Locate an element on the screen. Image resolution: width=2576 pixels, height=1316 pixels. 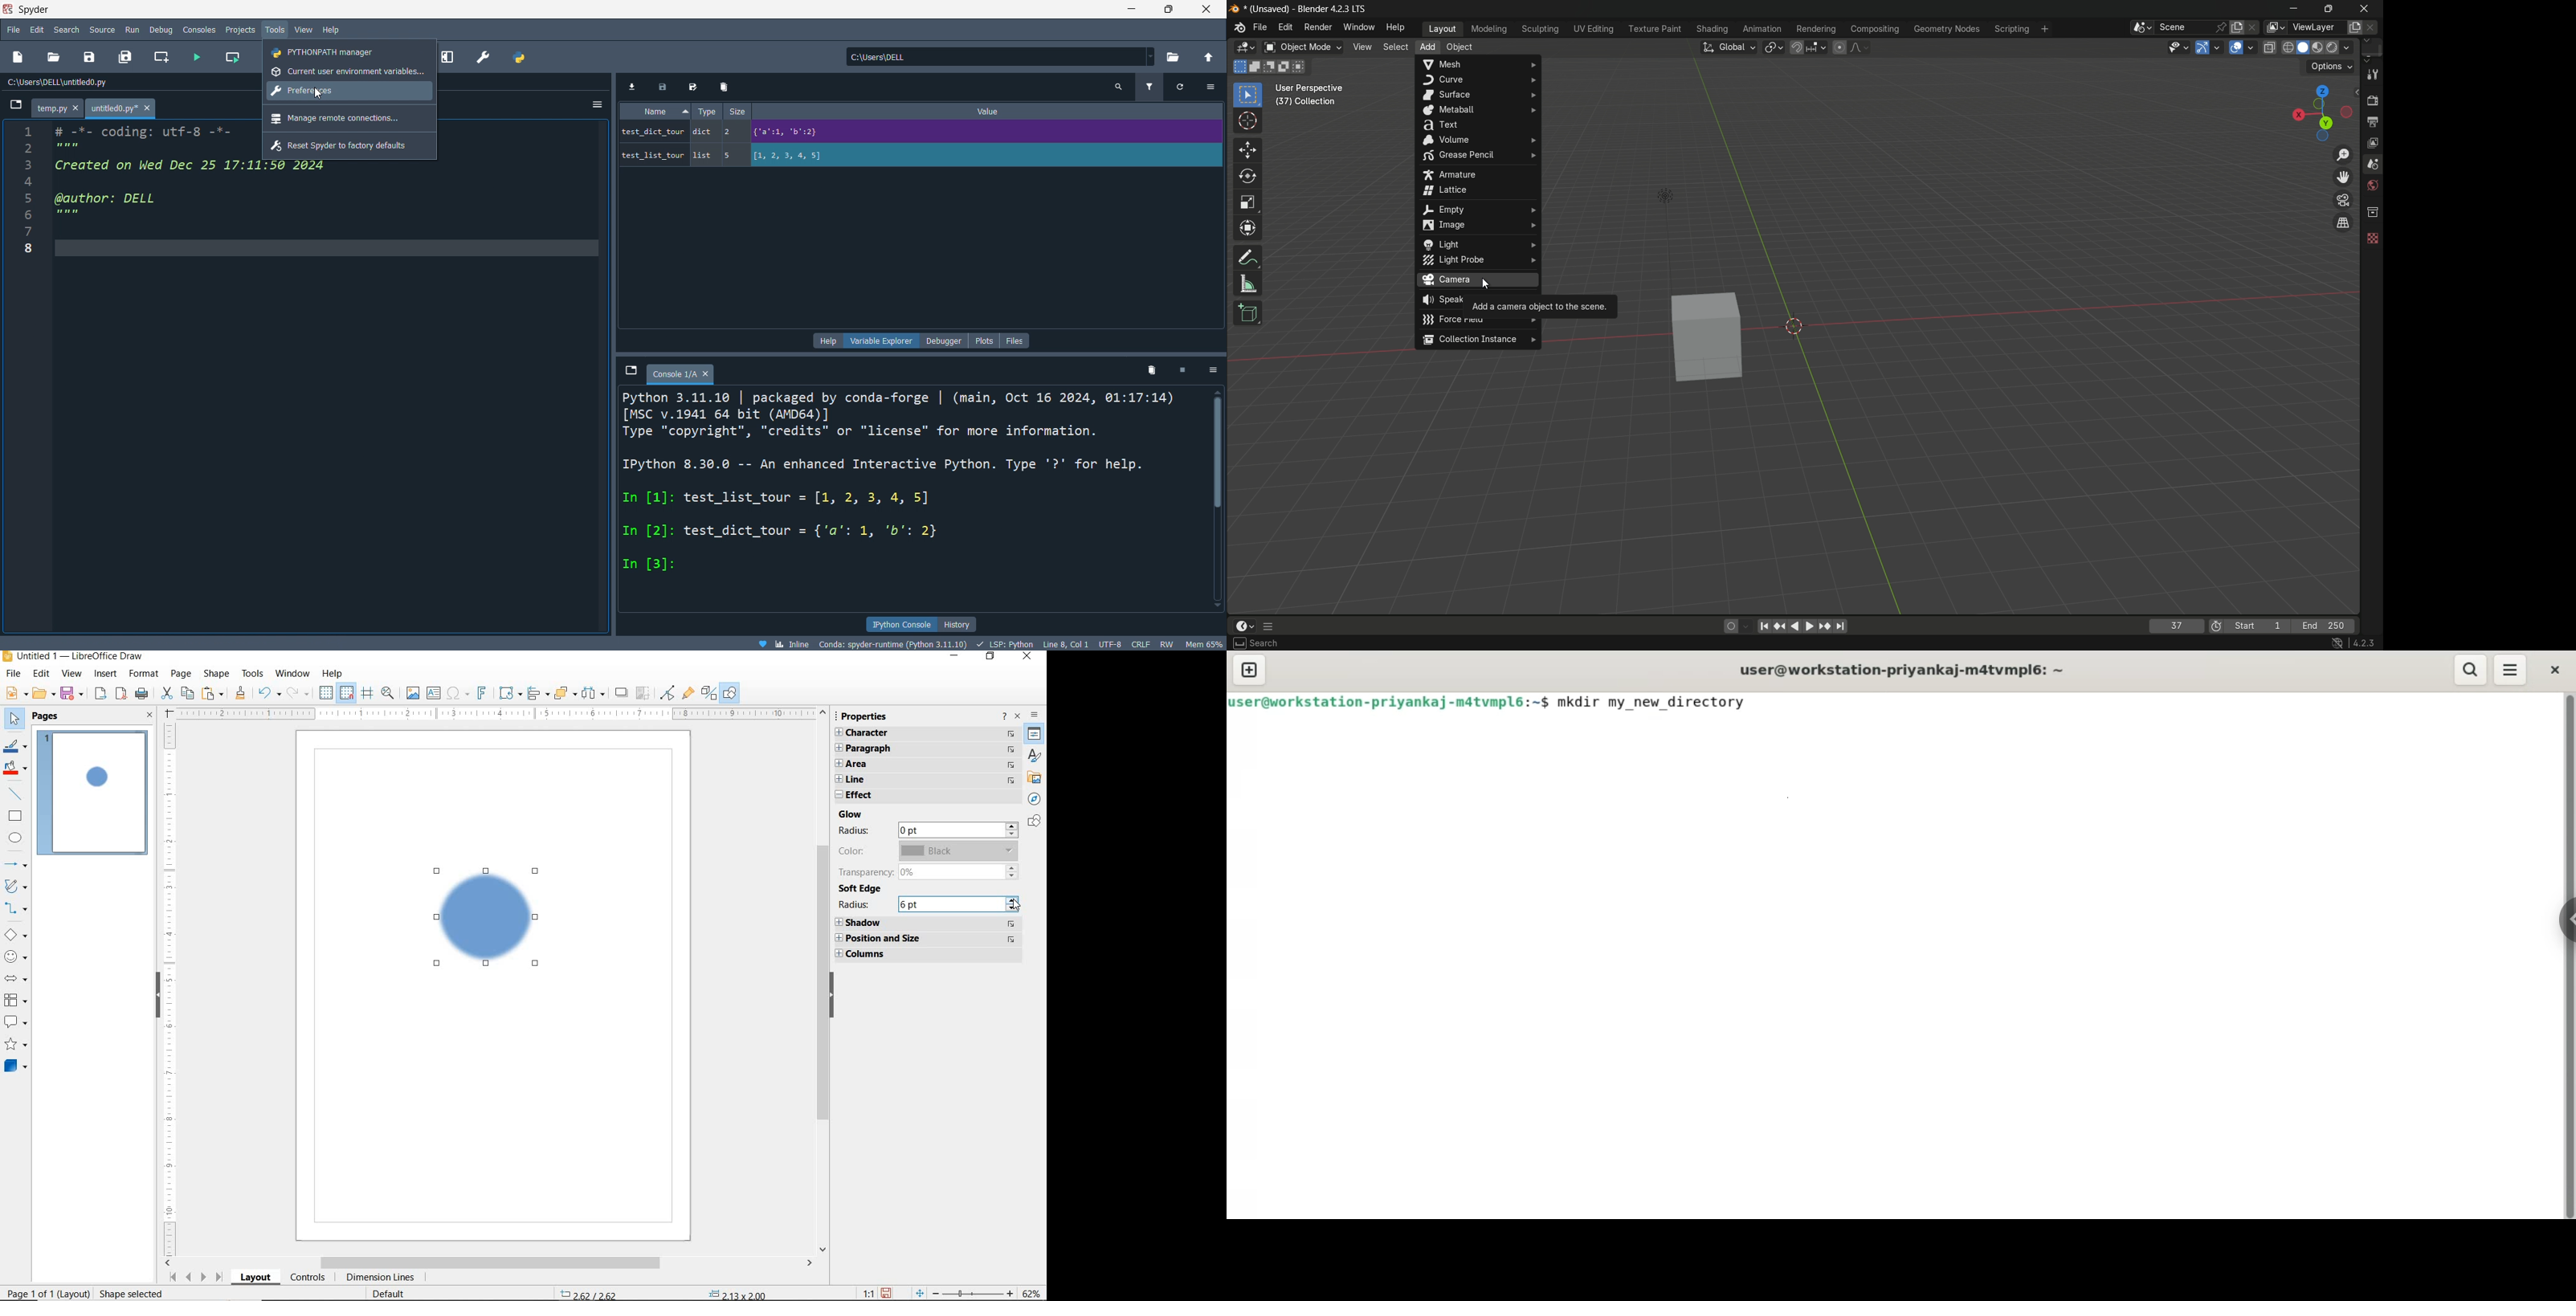
CHARACTER is located at coordinates (918, 734).